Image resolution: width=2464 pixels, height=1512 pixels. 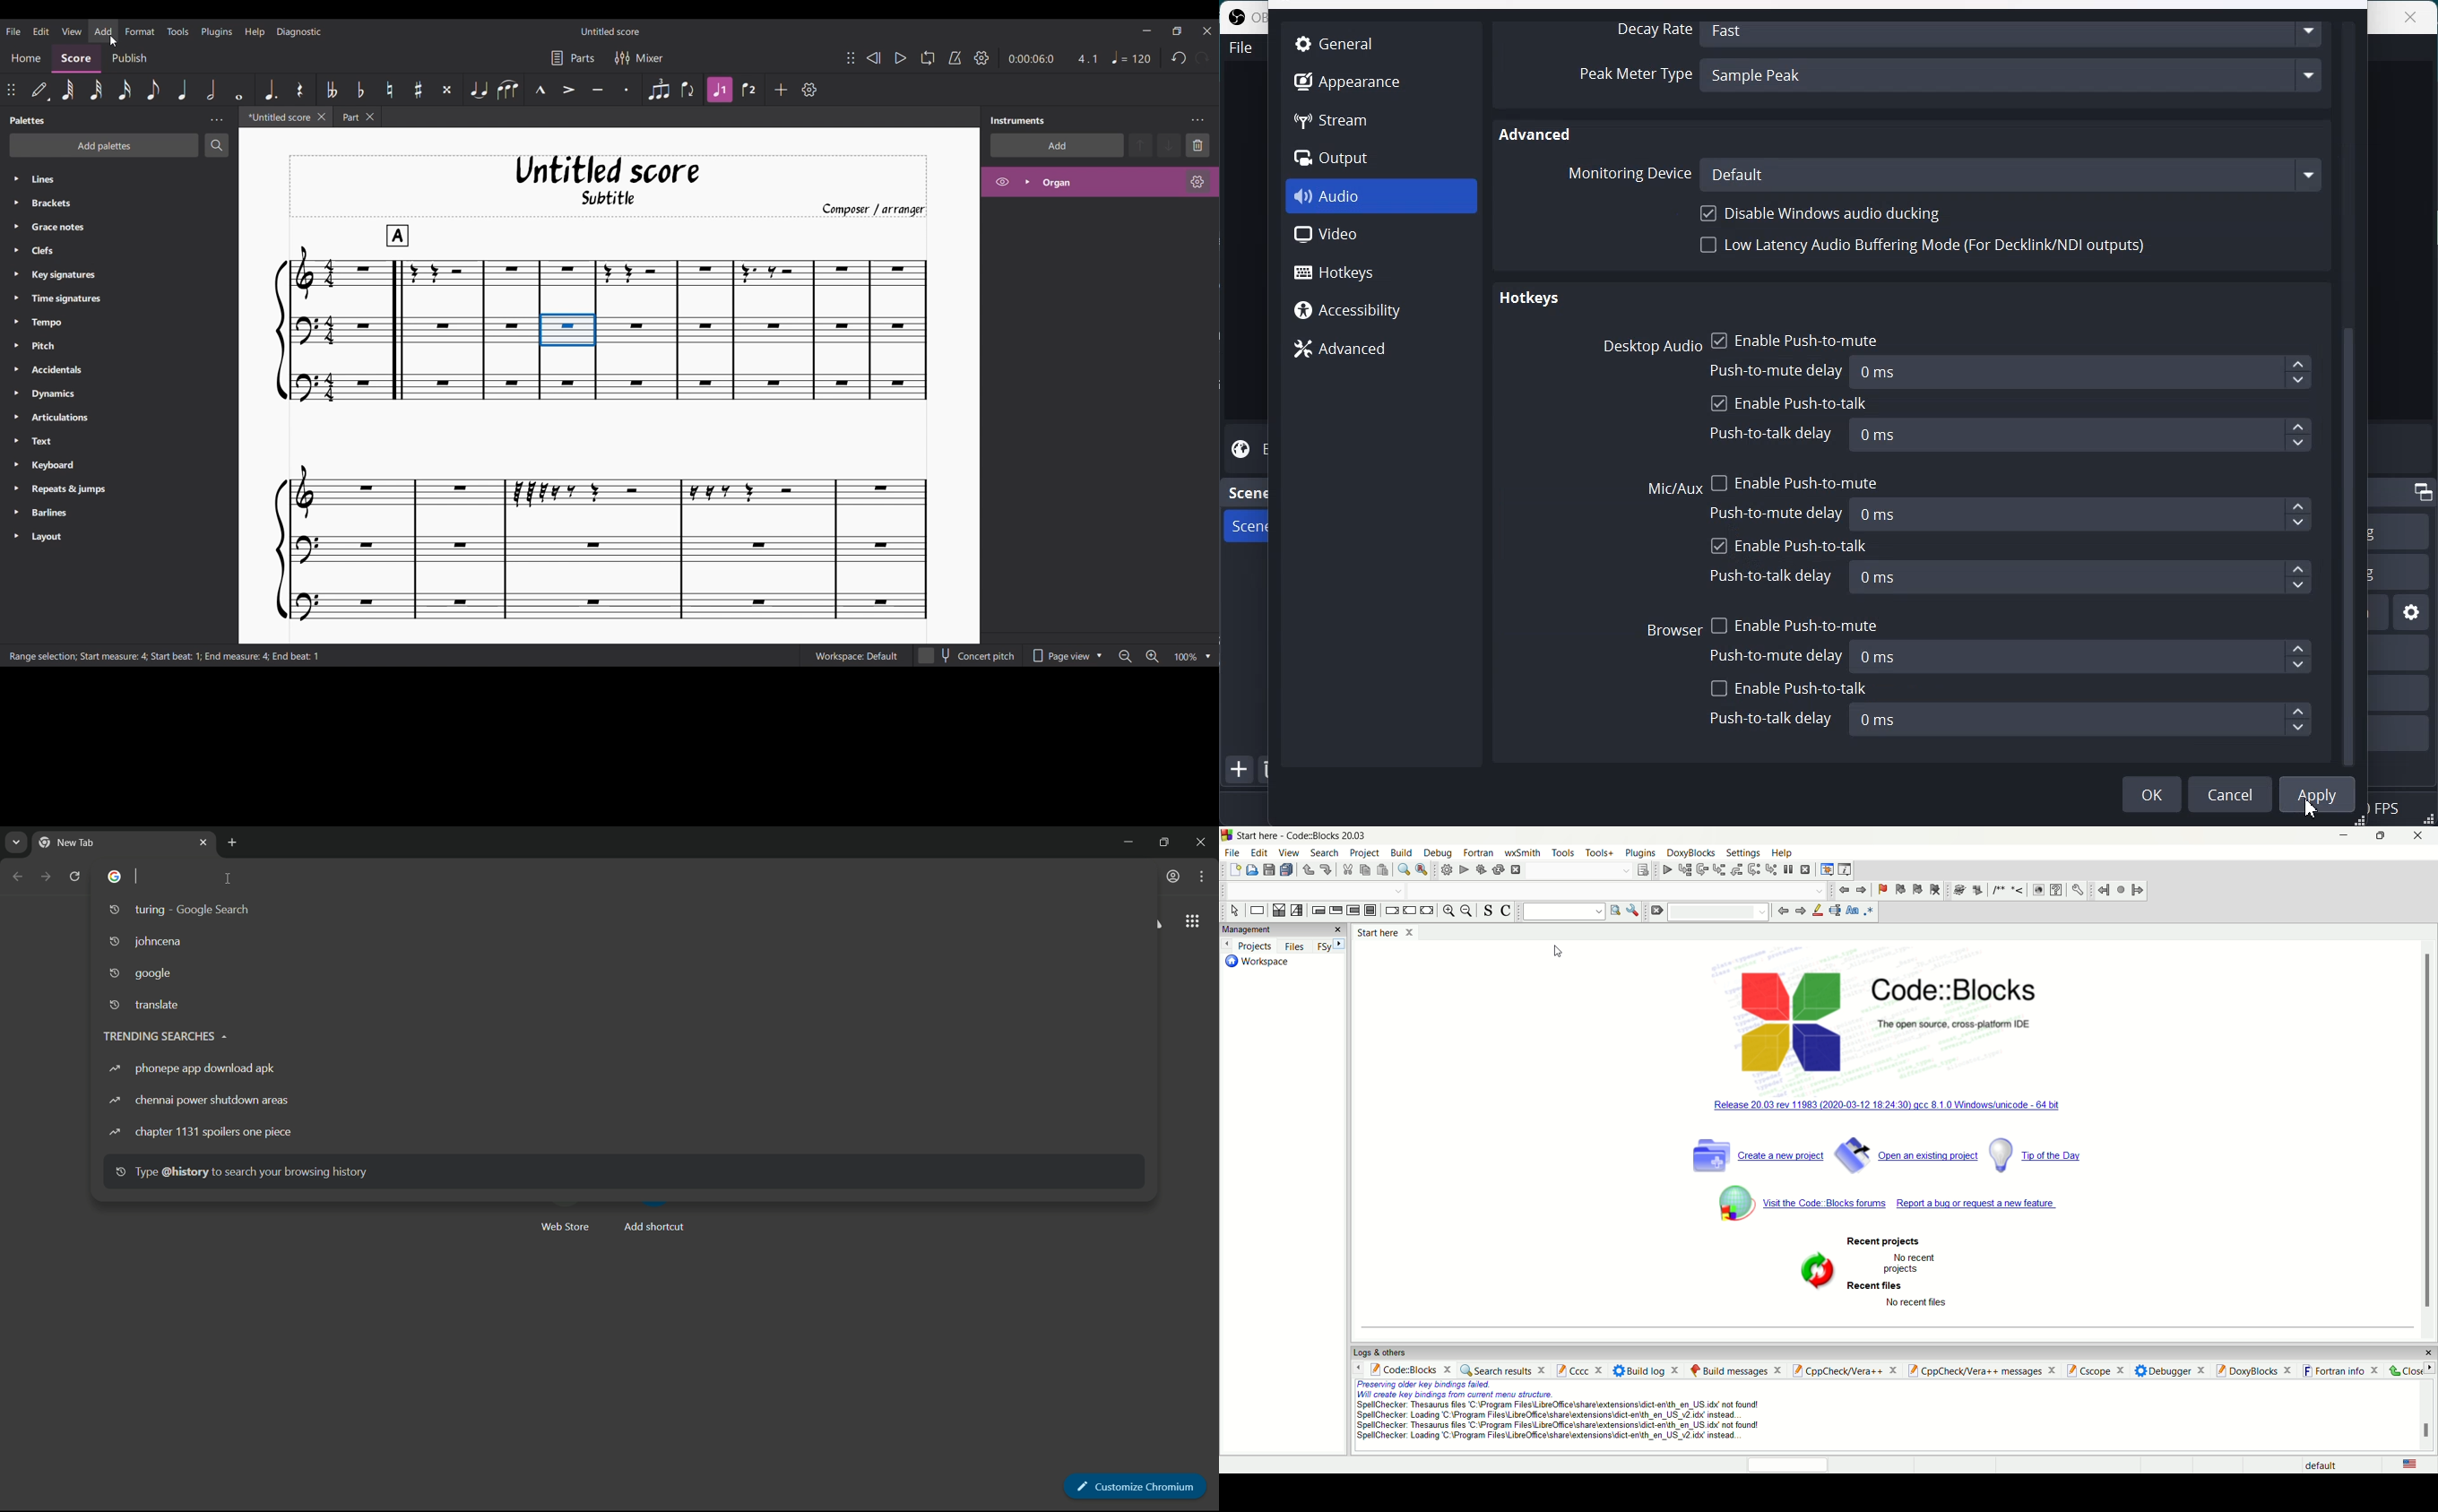 What do you see at coordinates (1771, 719) in the screenshot?
I see `Push-to-talk delay` at bounding box center [1771, 719].